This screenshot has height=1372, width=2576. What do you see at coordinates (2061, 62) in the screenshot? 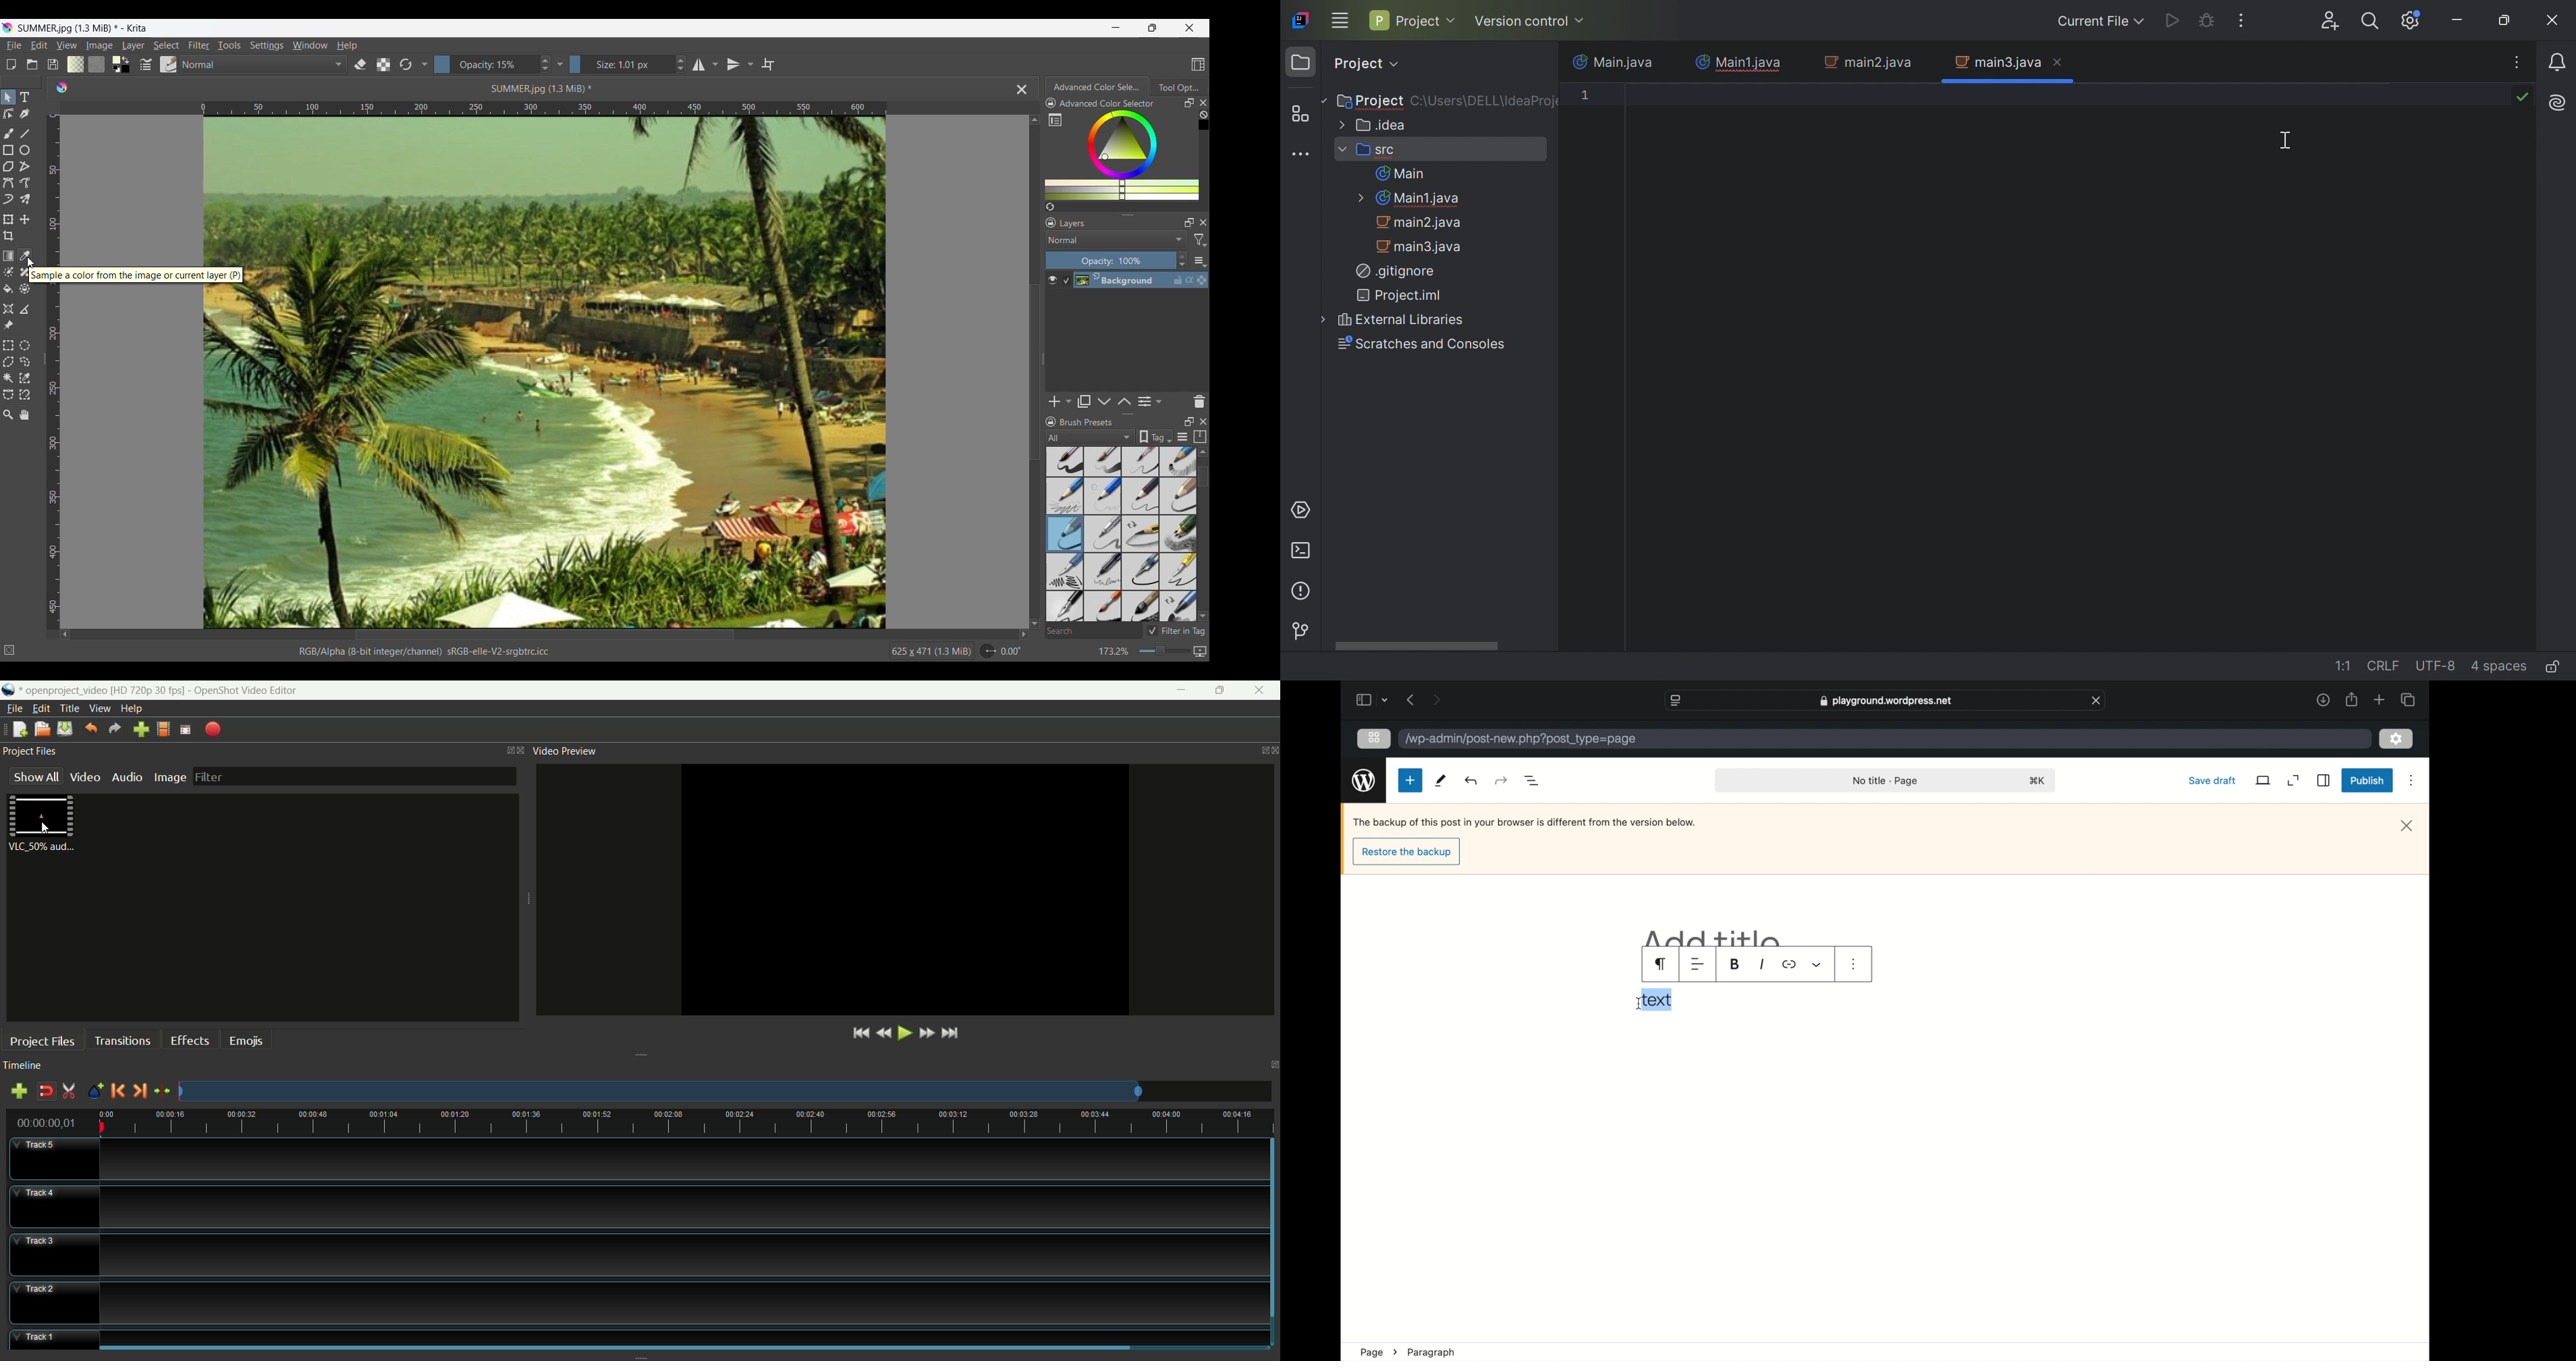
I see `Close` at bounding box center [2061, 62].